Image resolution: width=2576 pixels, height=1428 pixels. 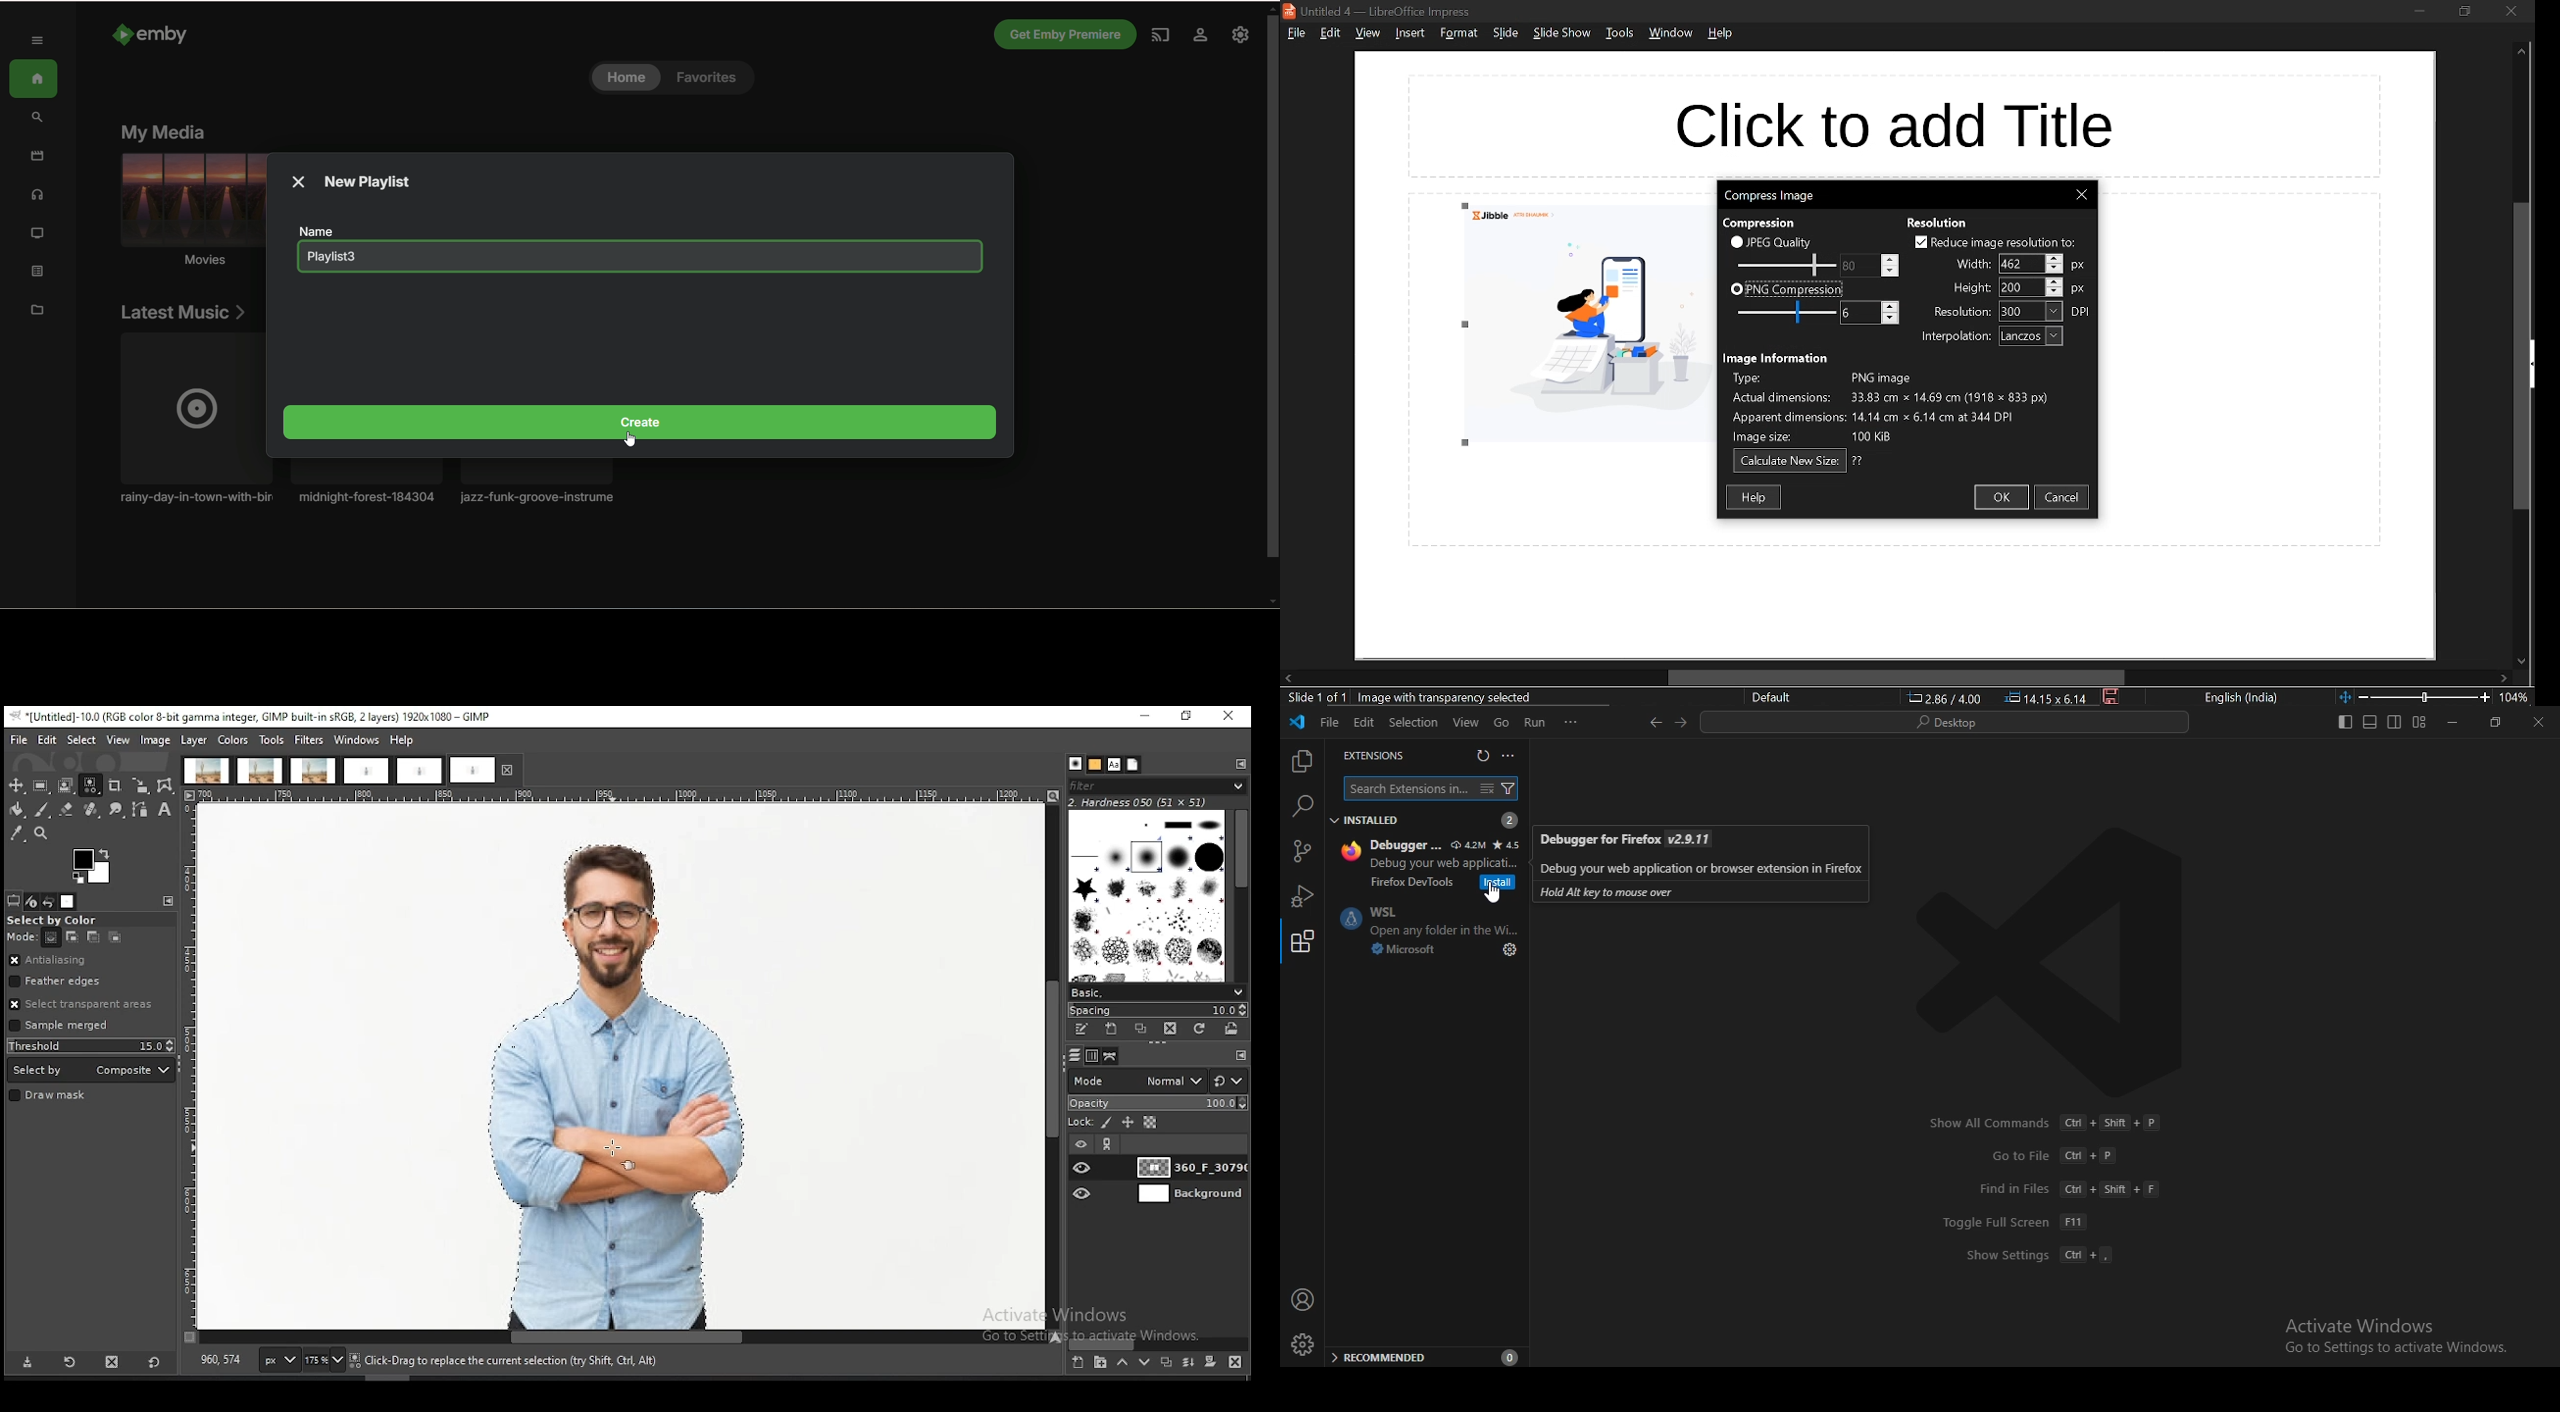 What do you see at coordinates (1507, 950) in the screenshot?
I see `settings` at bounding box center [1507, 950].